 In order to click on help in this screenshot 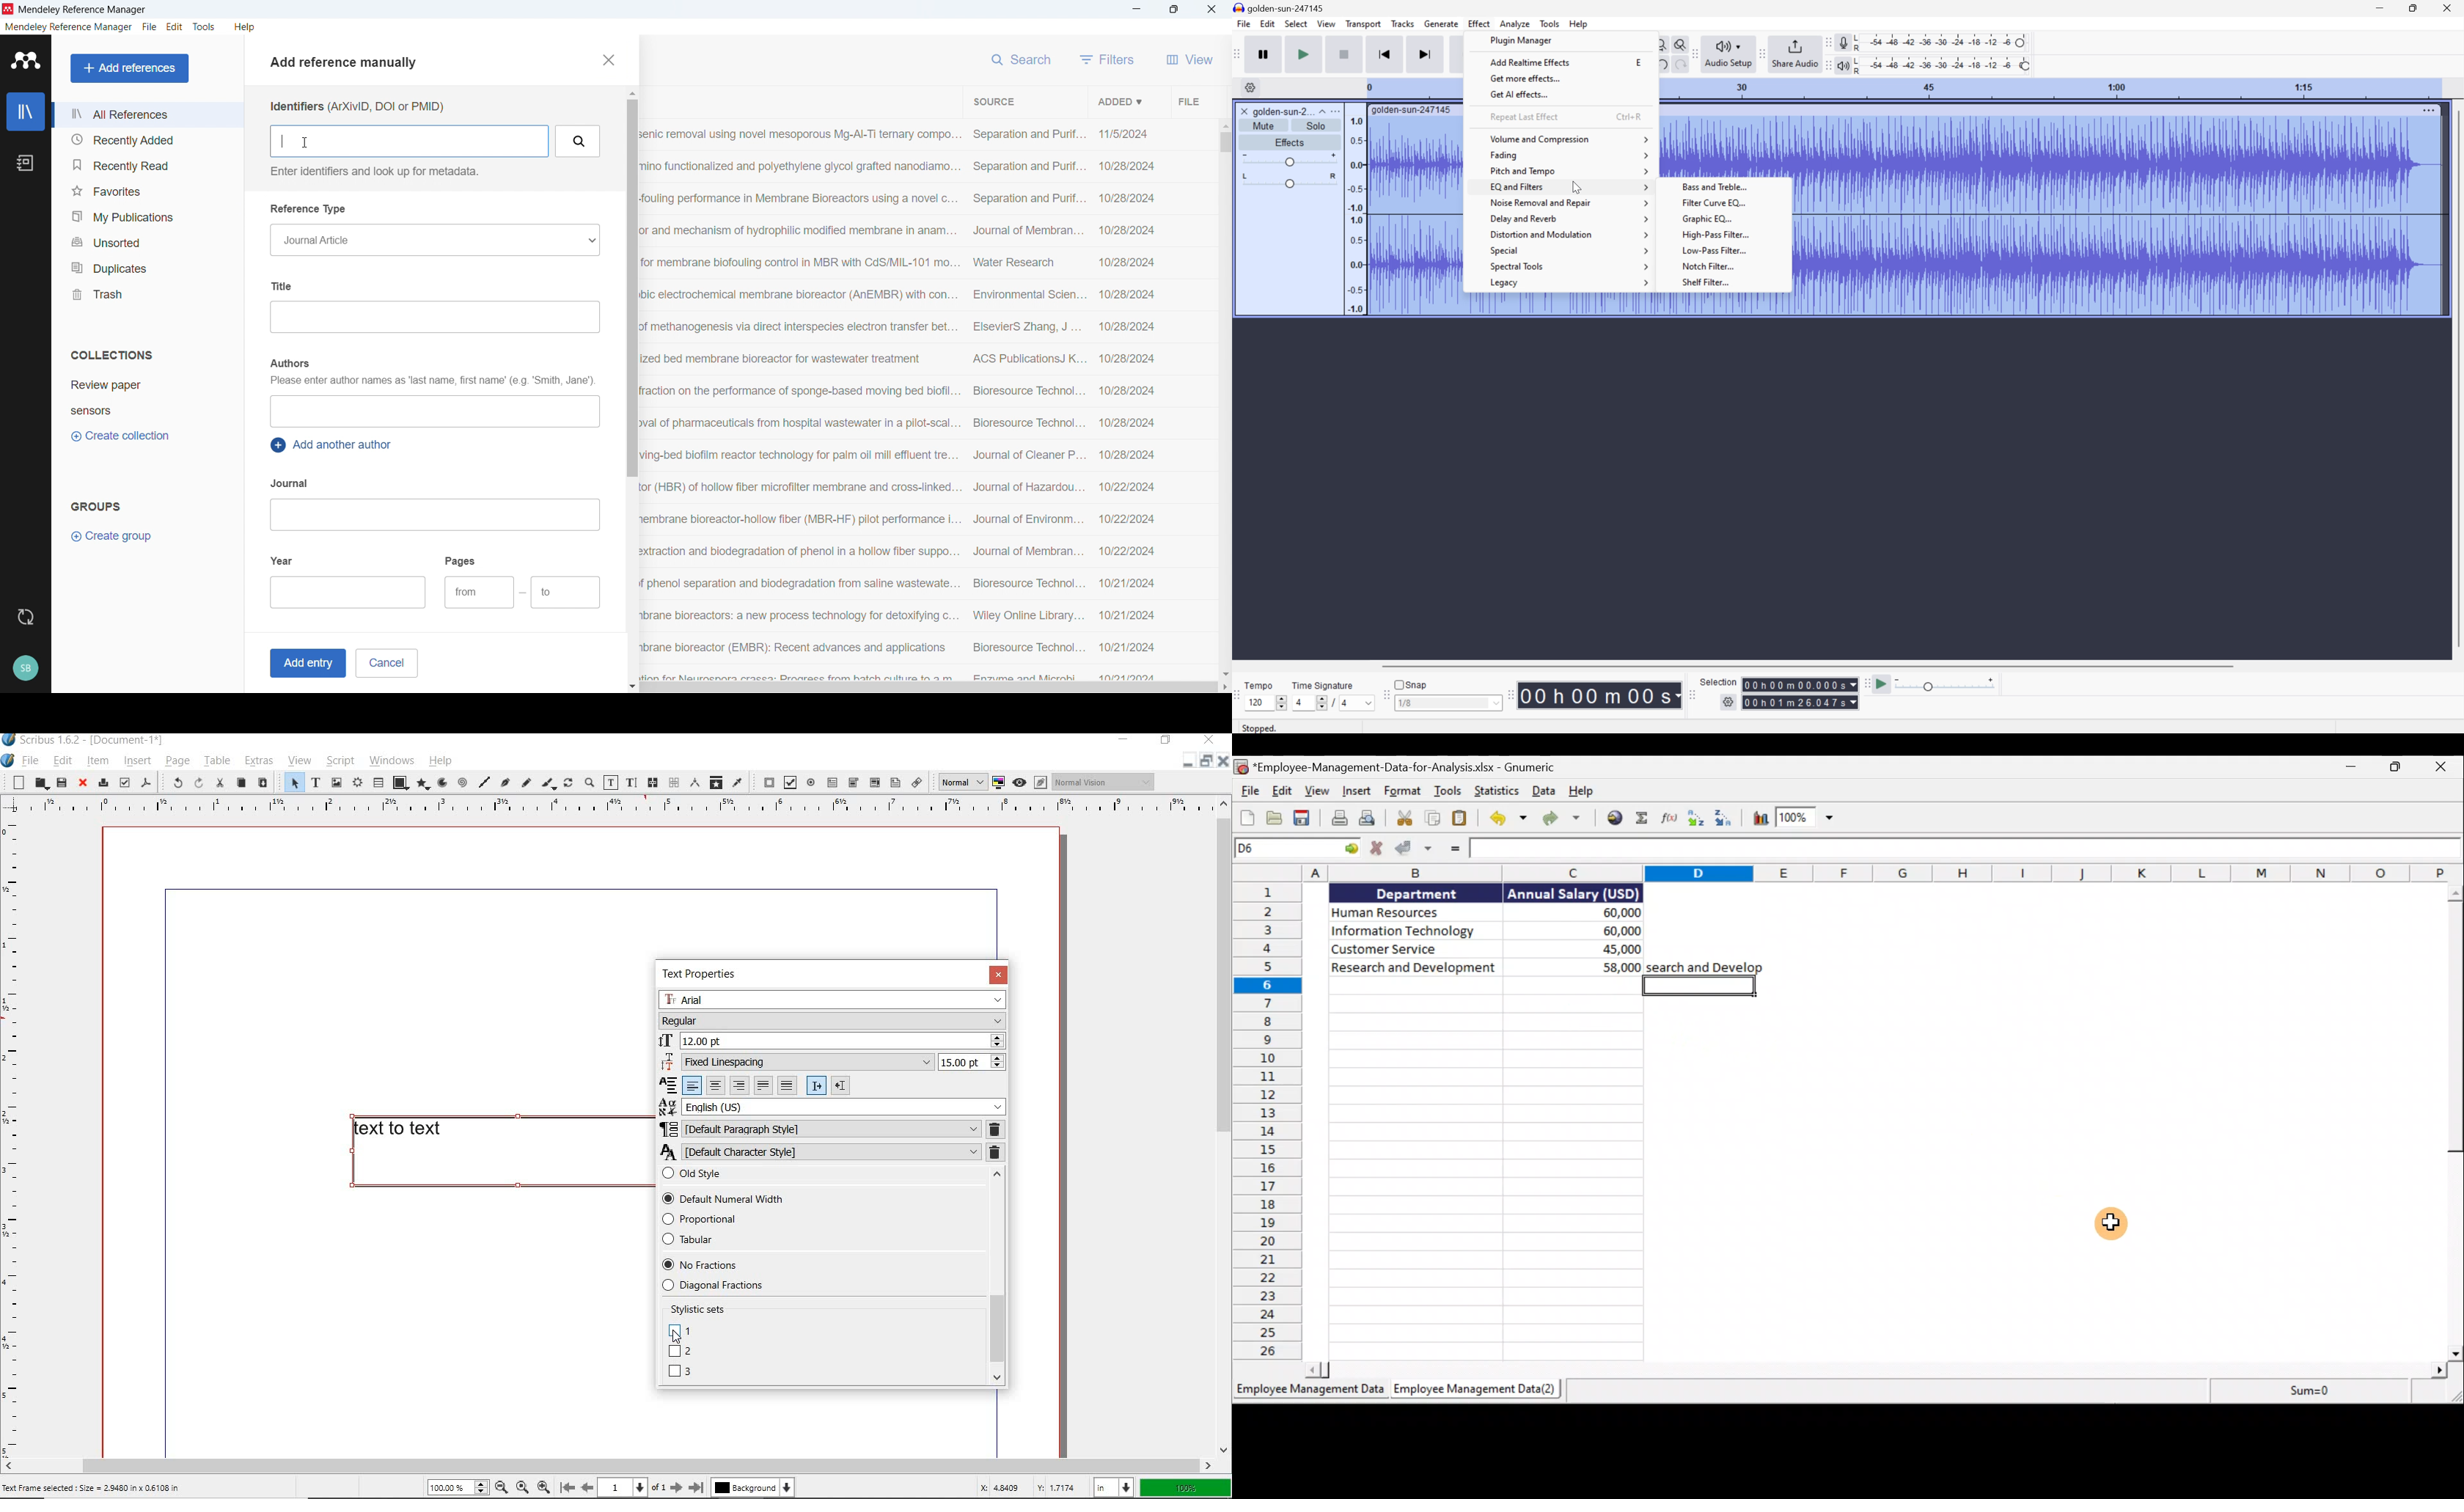, I will do `click(444, 761)`.